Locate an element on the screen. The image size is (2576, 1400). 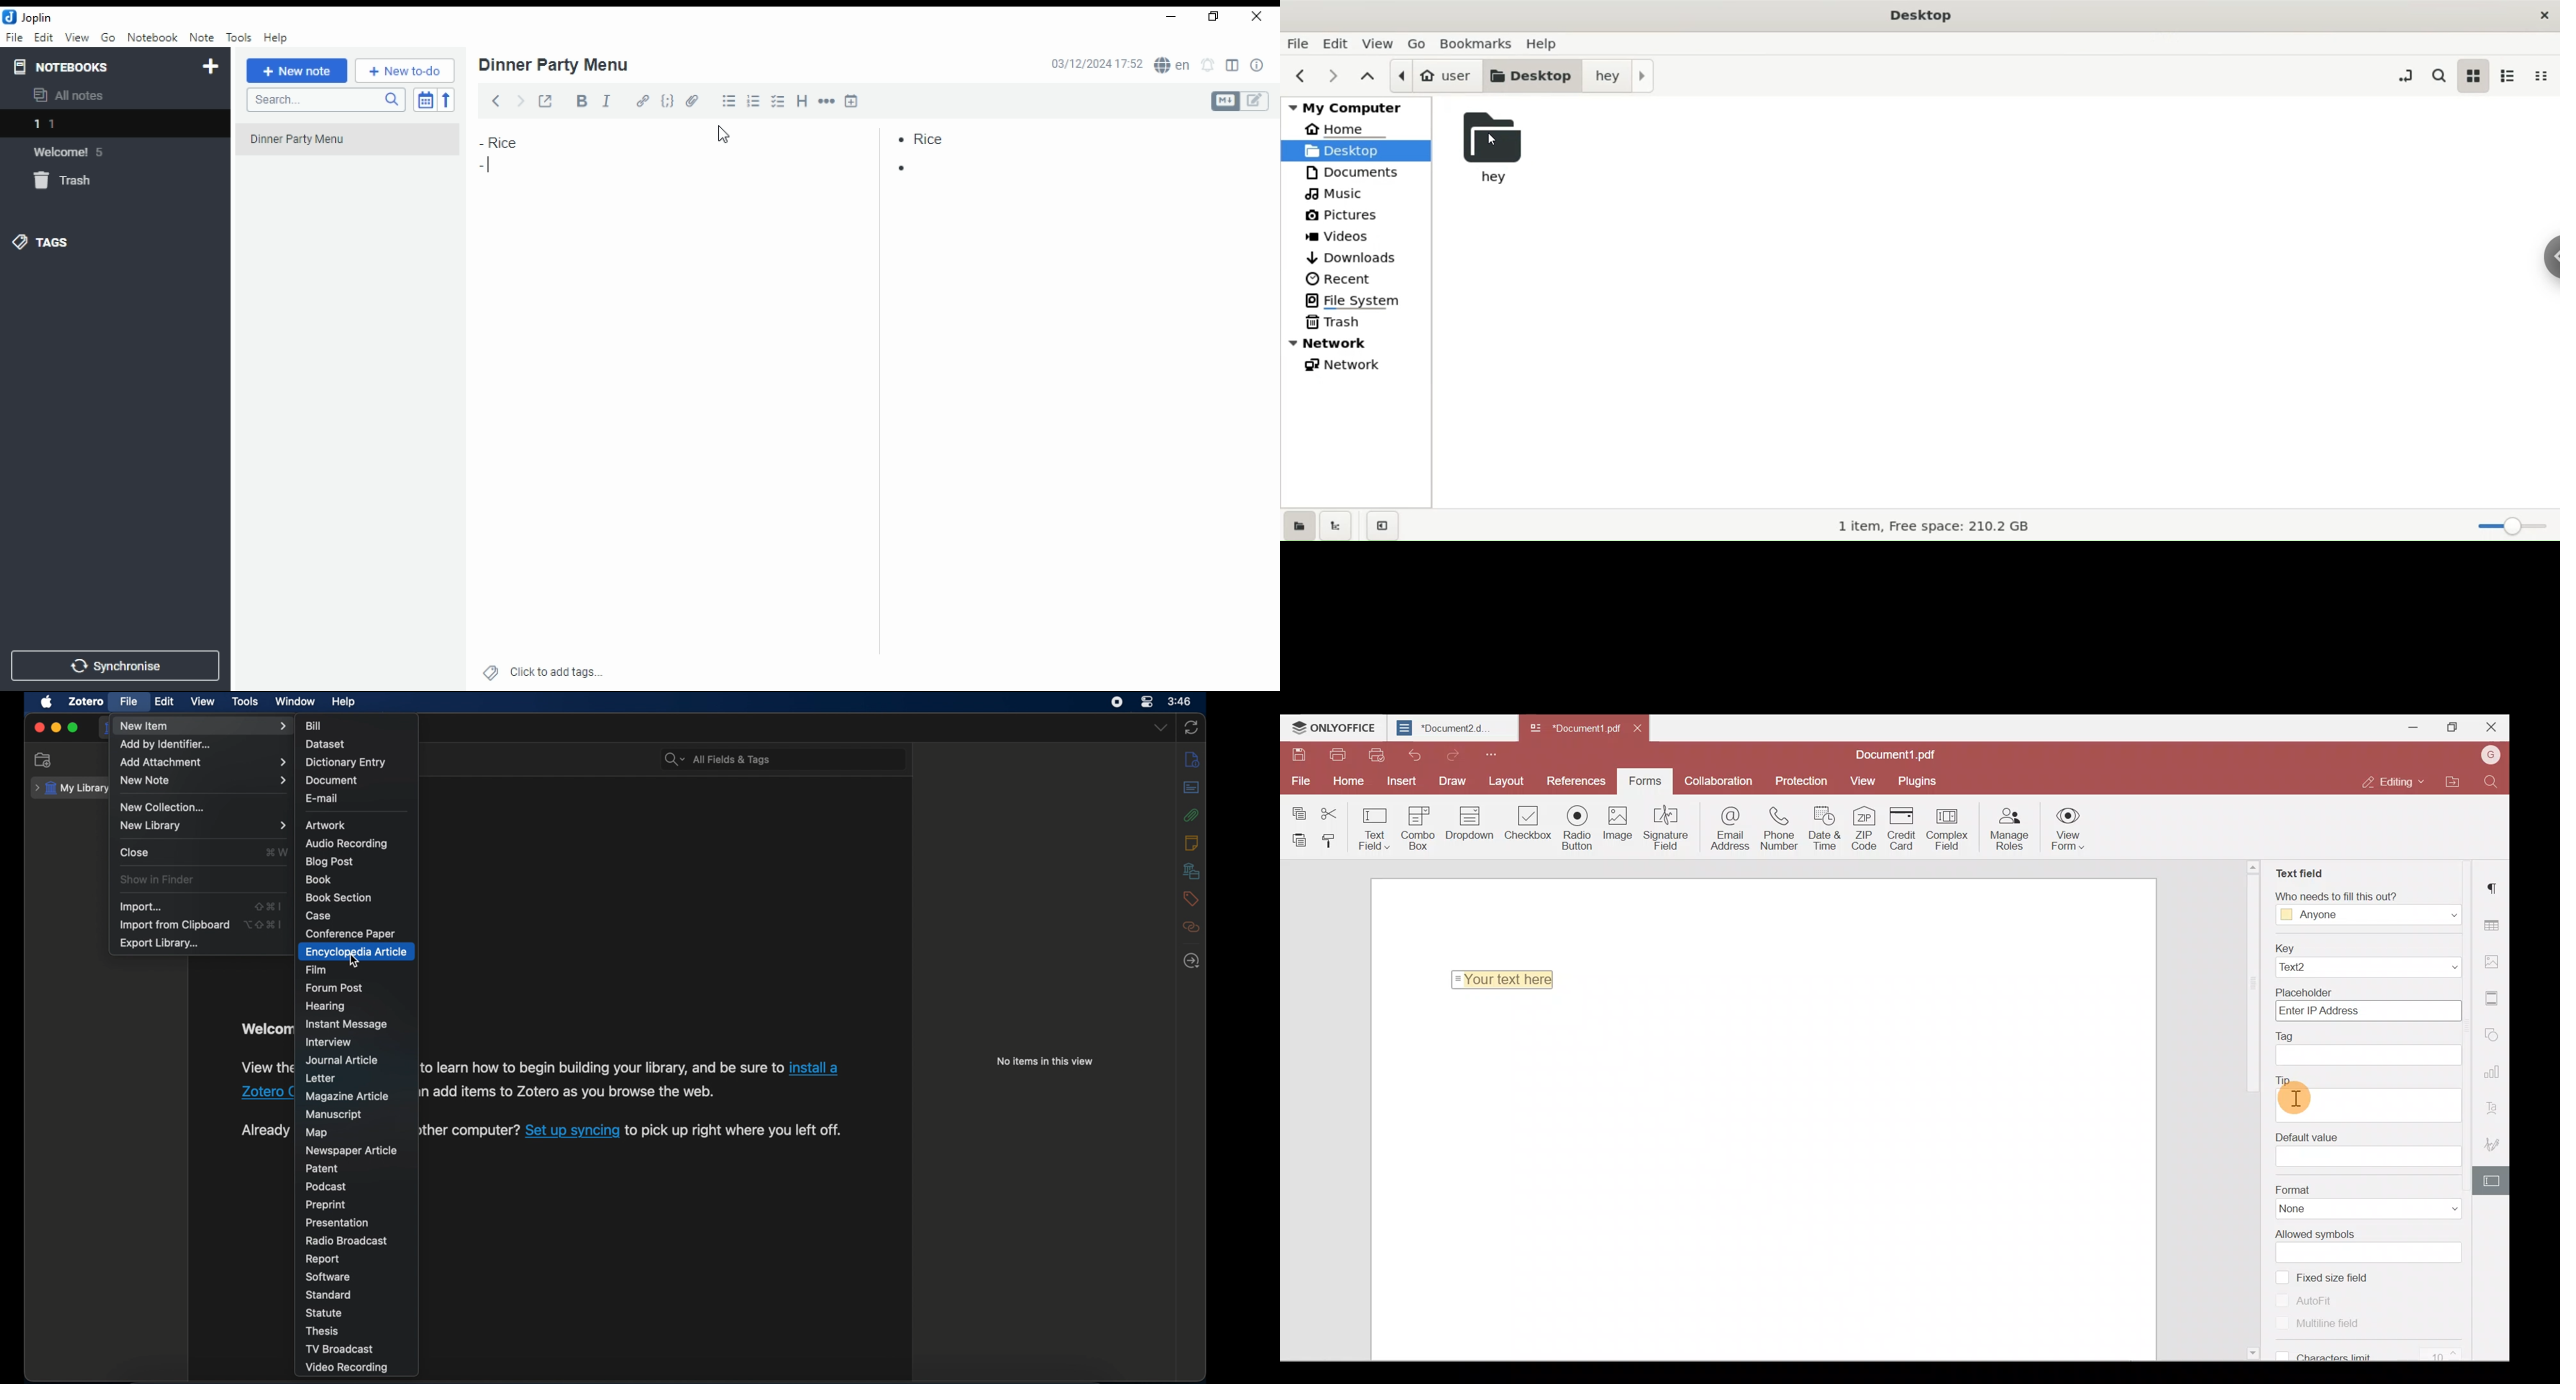
letter is located at coordinates (322, 1078).